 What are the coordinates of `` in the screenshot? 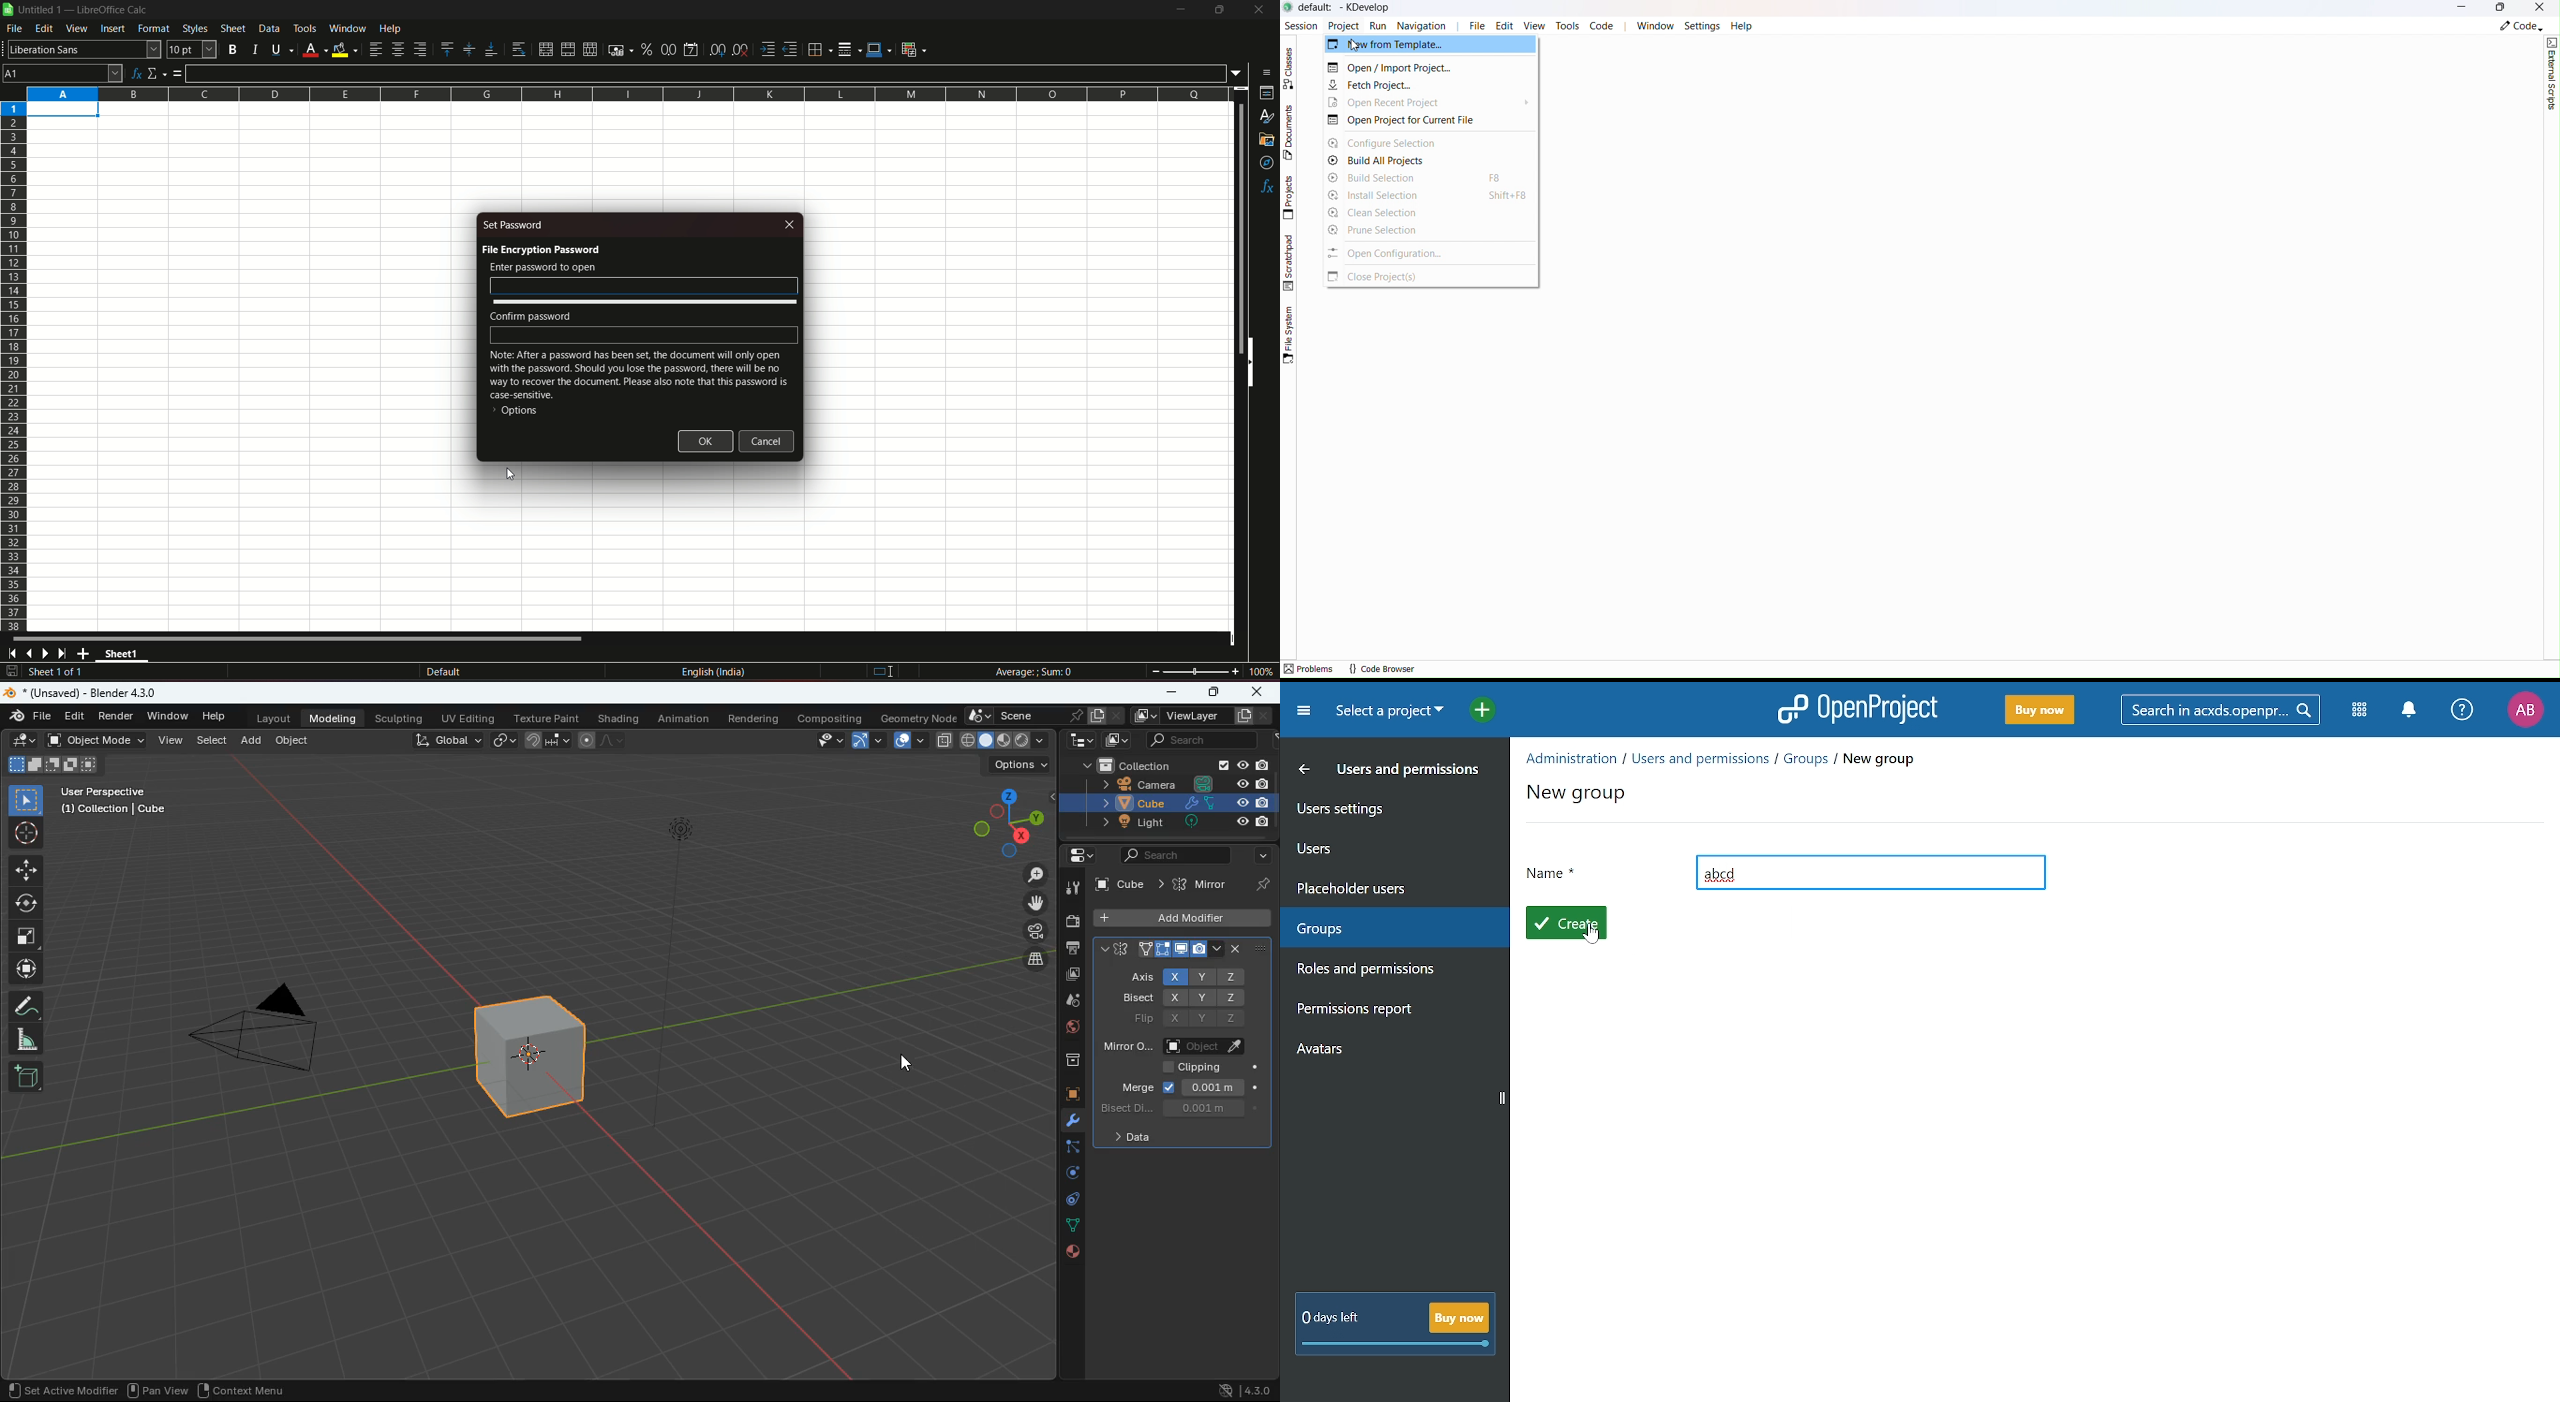 It's located at (1247, 716).